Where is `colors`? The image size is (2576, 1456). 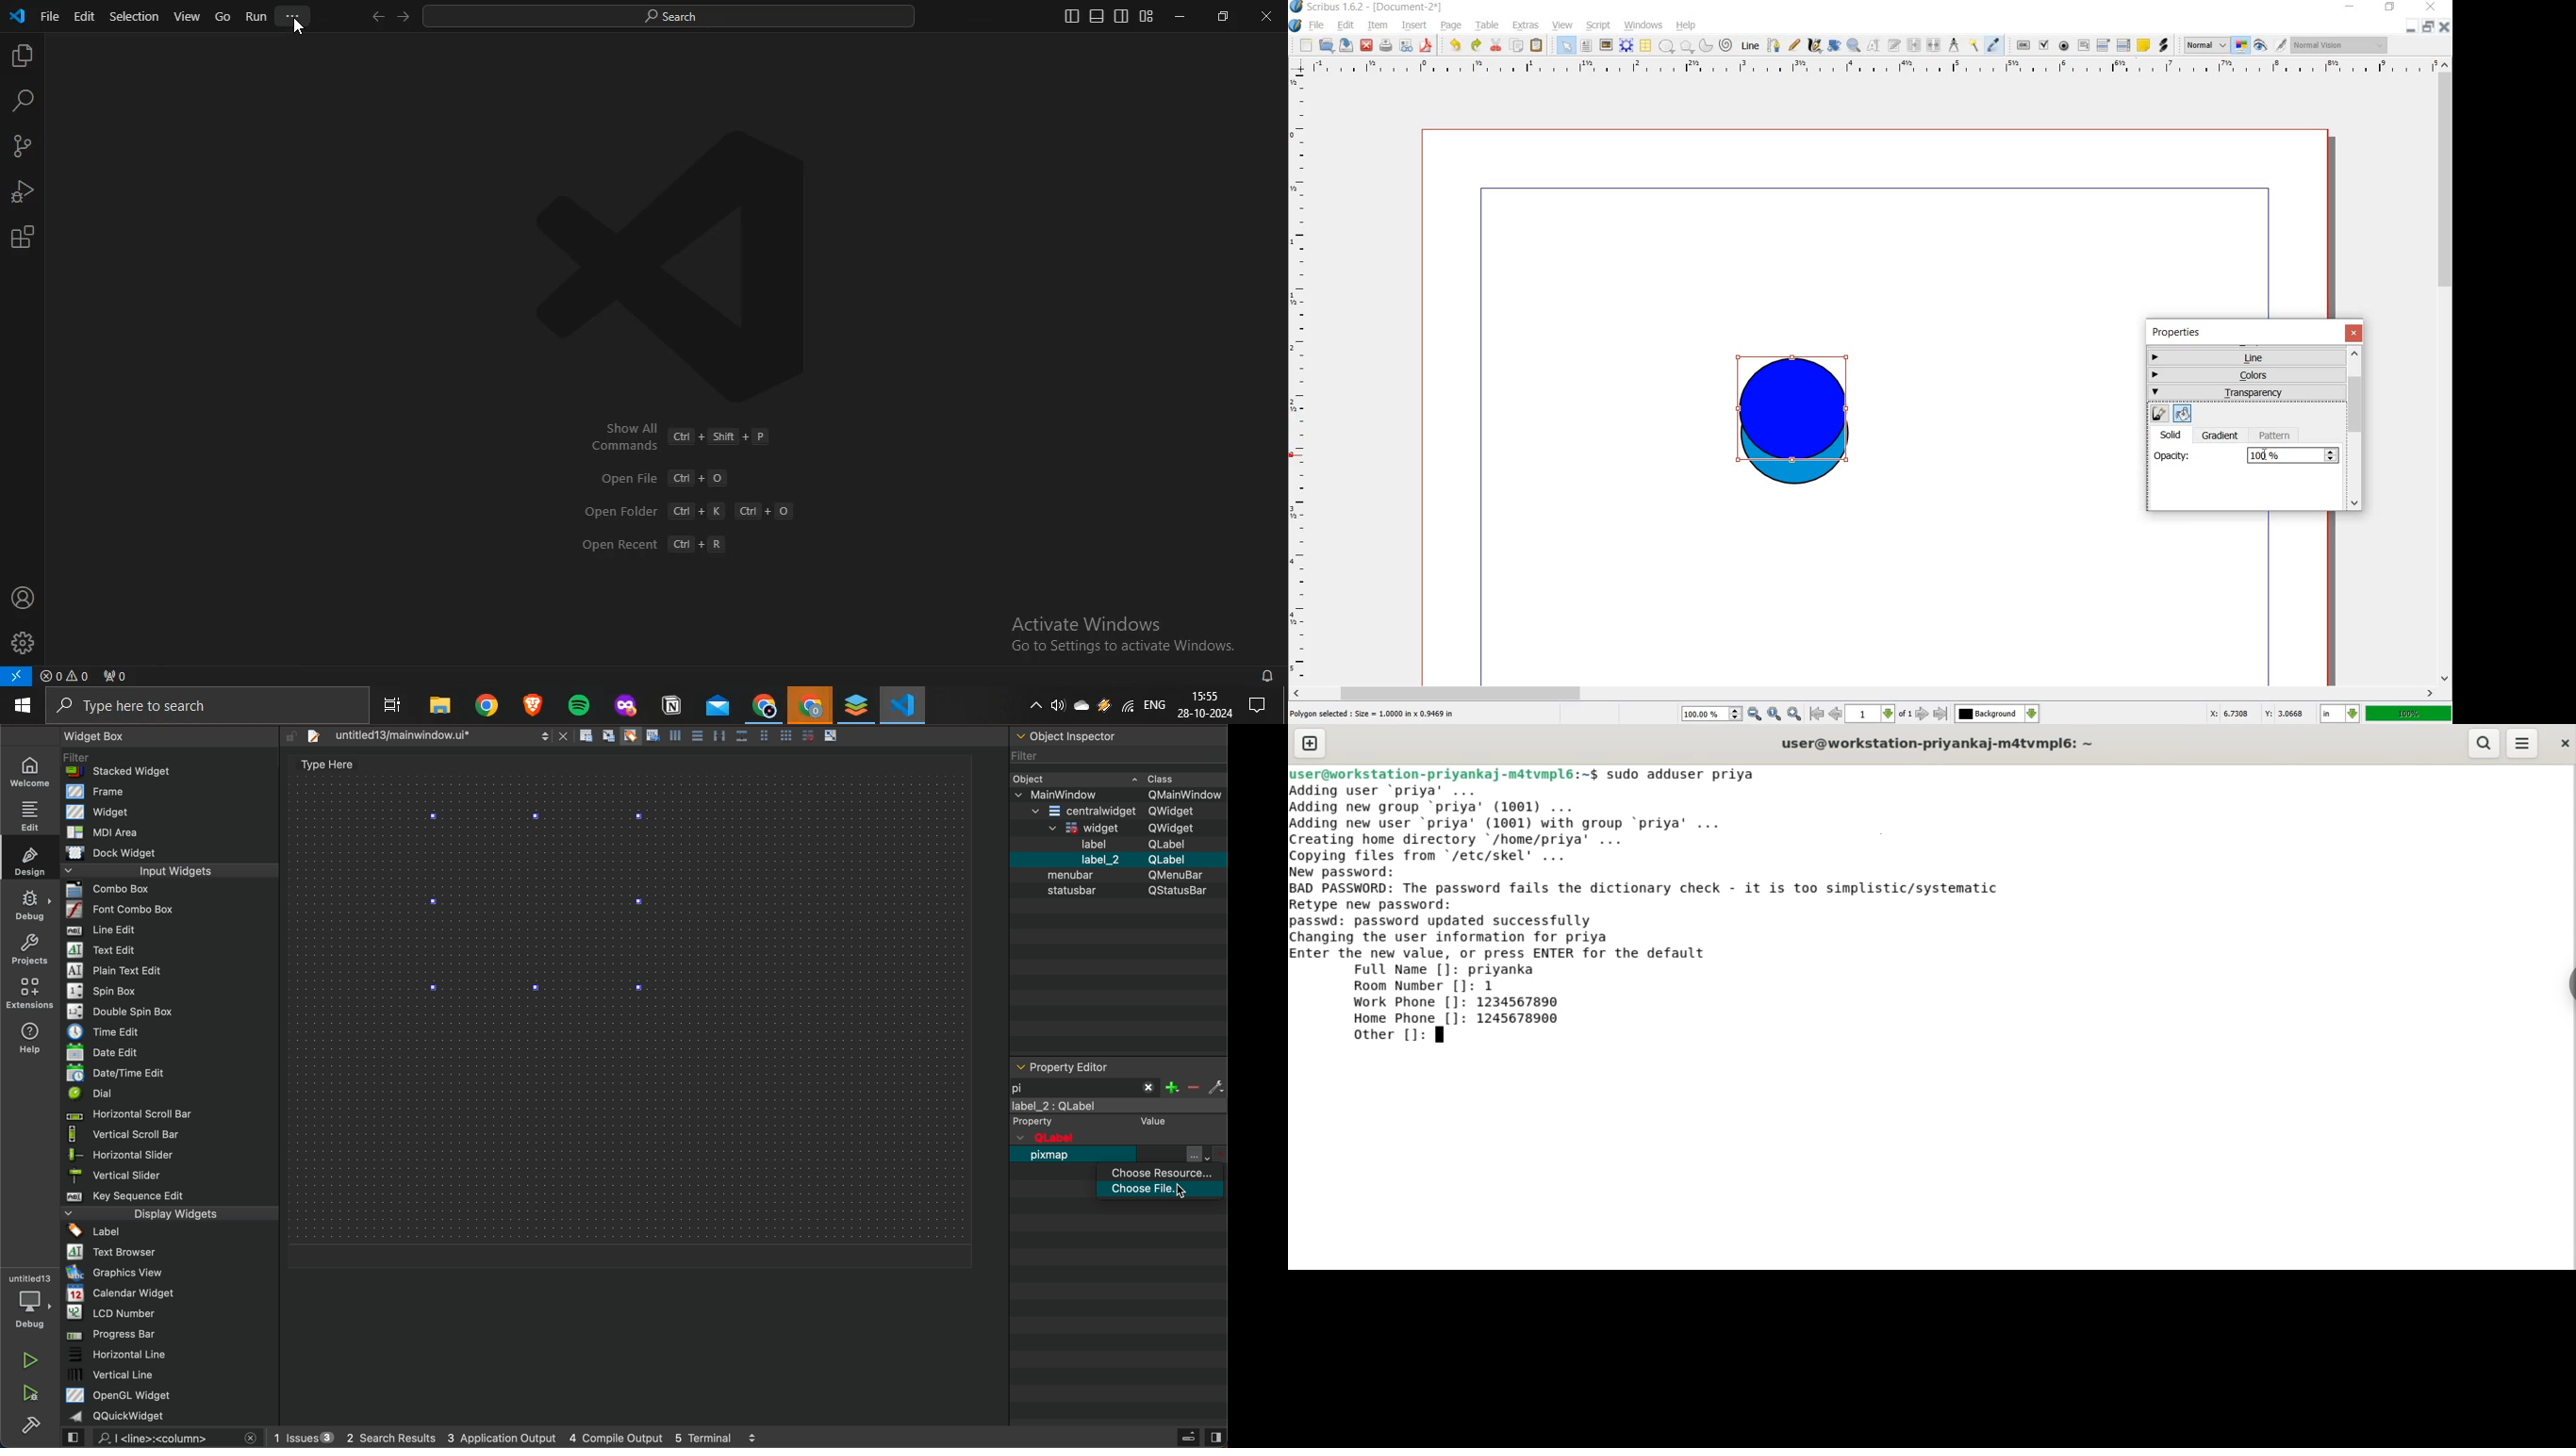 colors is located at coordinates (2248, 373).